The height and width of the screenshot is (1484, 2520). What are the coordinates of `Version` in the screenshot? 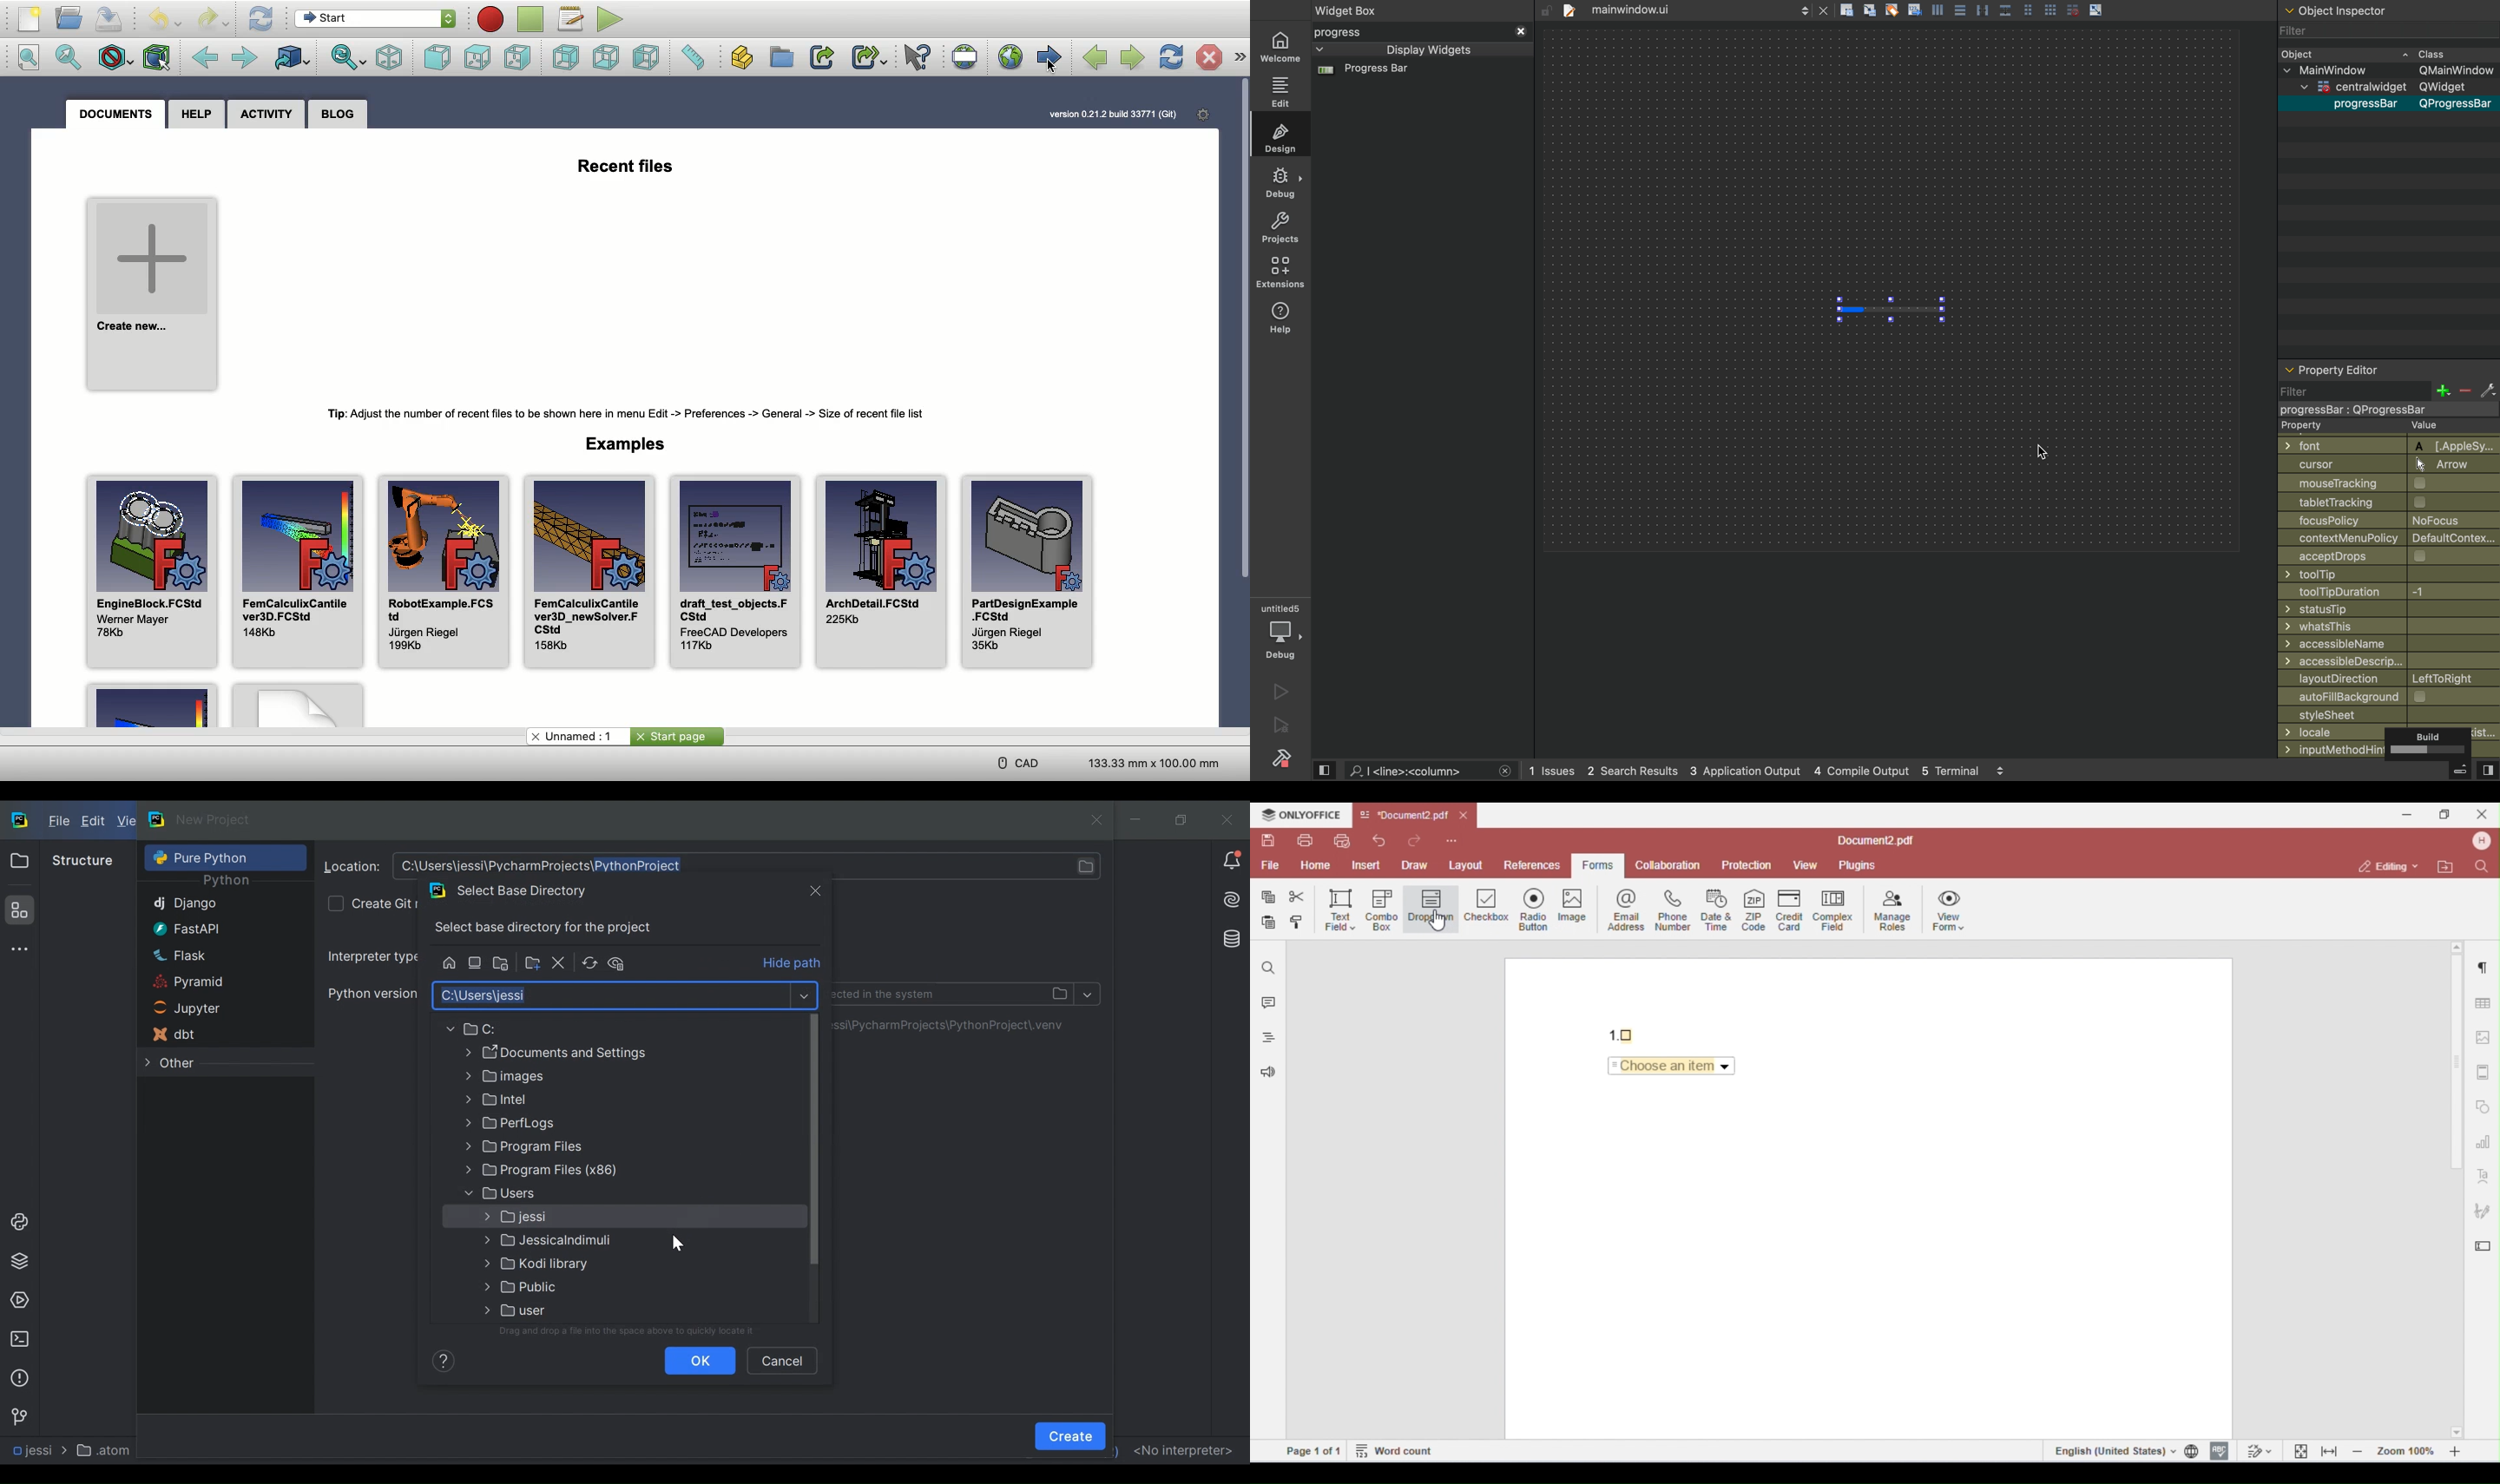 It's located at (1114, 114).